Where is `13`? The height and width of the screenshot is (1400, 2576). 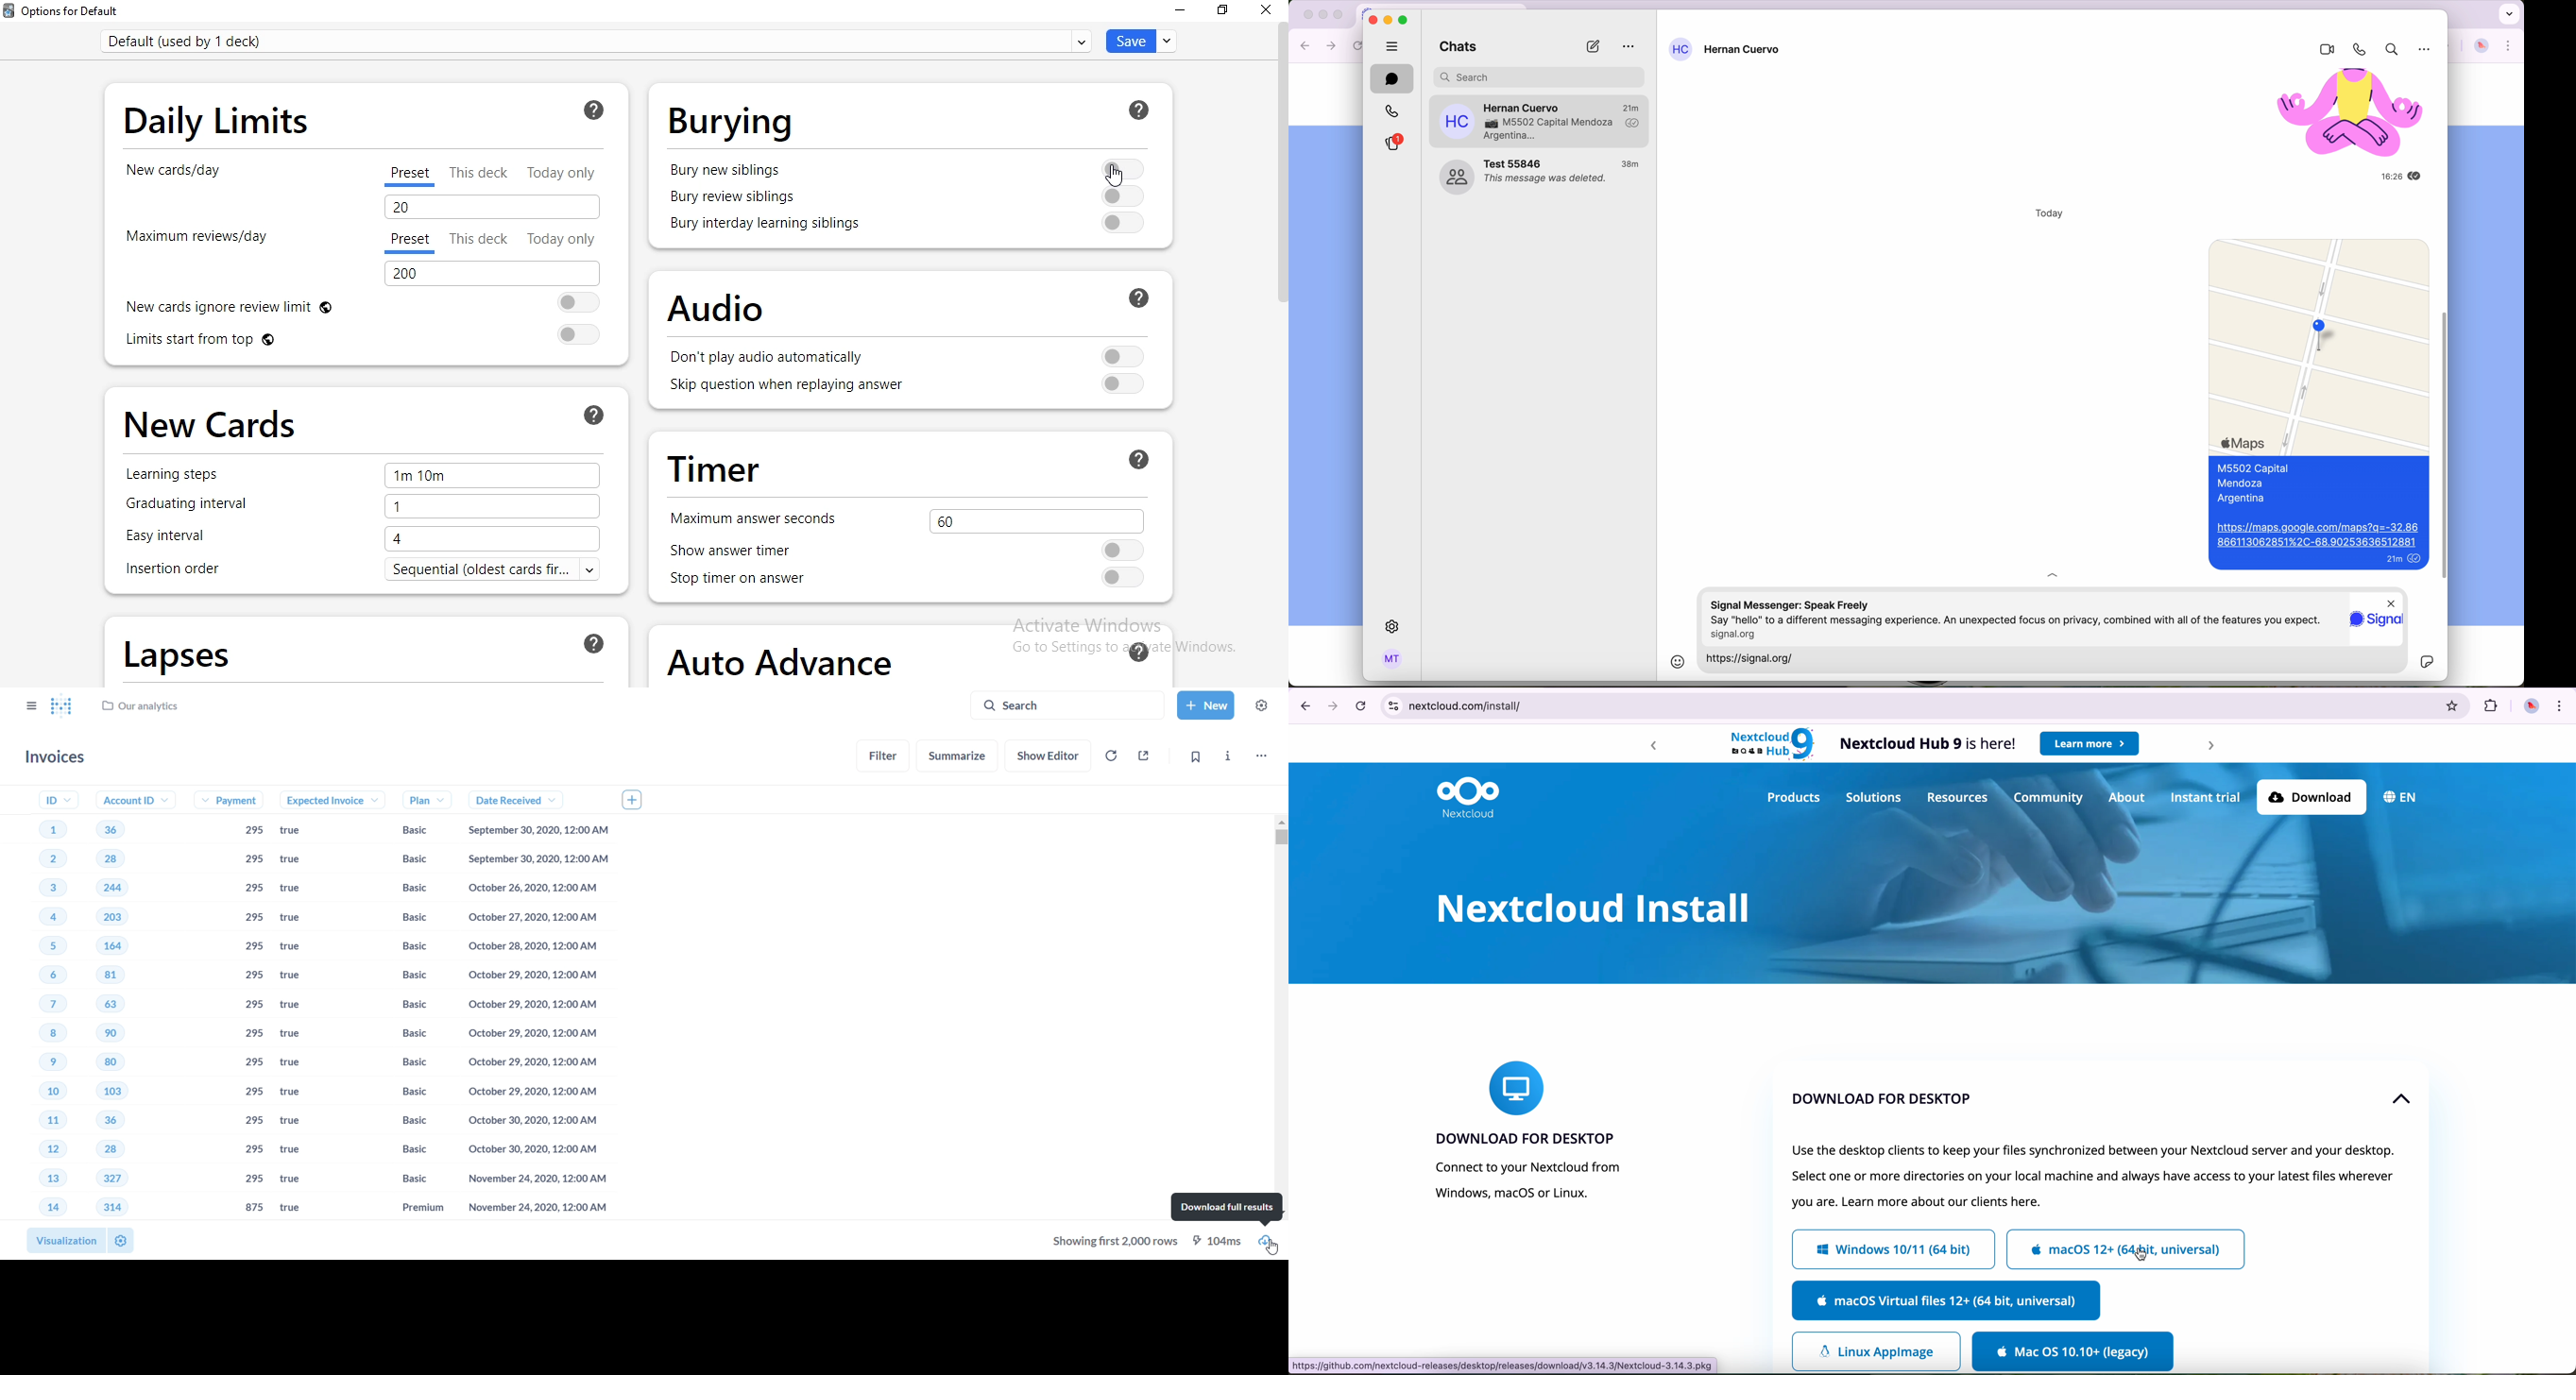
13 is located at coordinates (38, 1180).